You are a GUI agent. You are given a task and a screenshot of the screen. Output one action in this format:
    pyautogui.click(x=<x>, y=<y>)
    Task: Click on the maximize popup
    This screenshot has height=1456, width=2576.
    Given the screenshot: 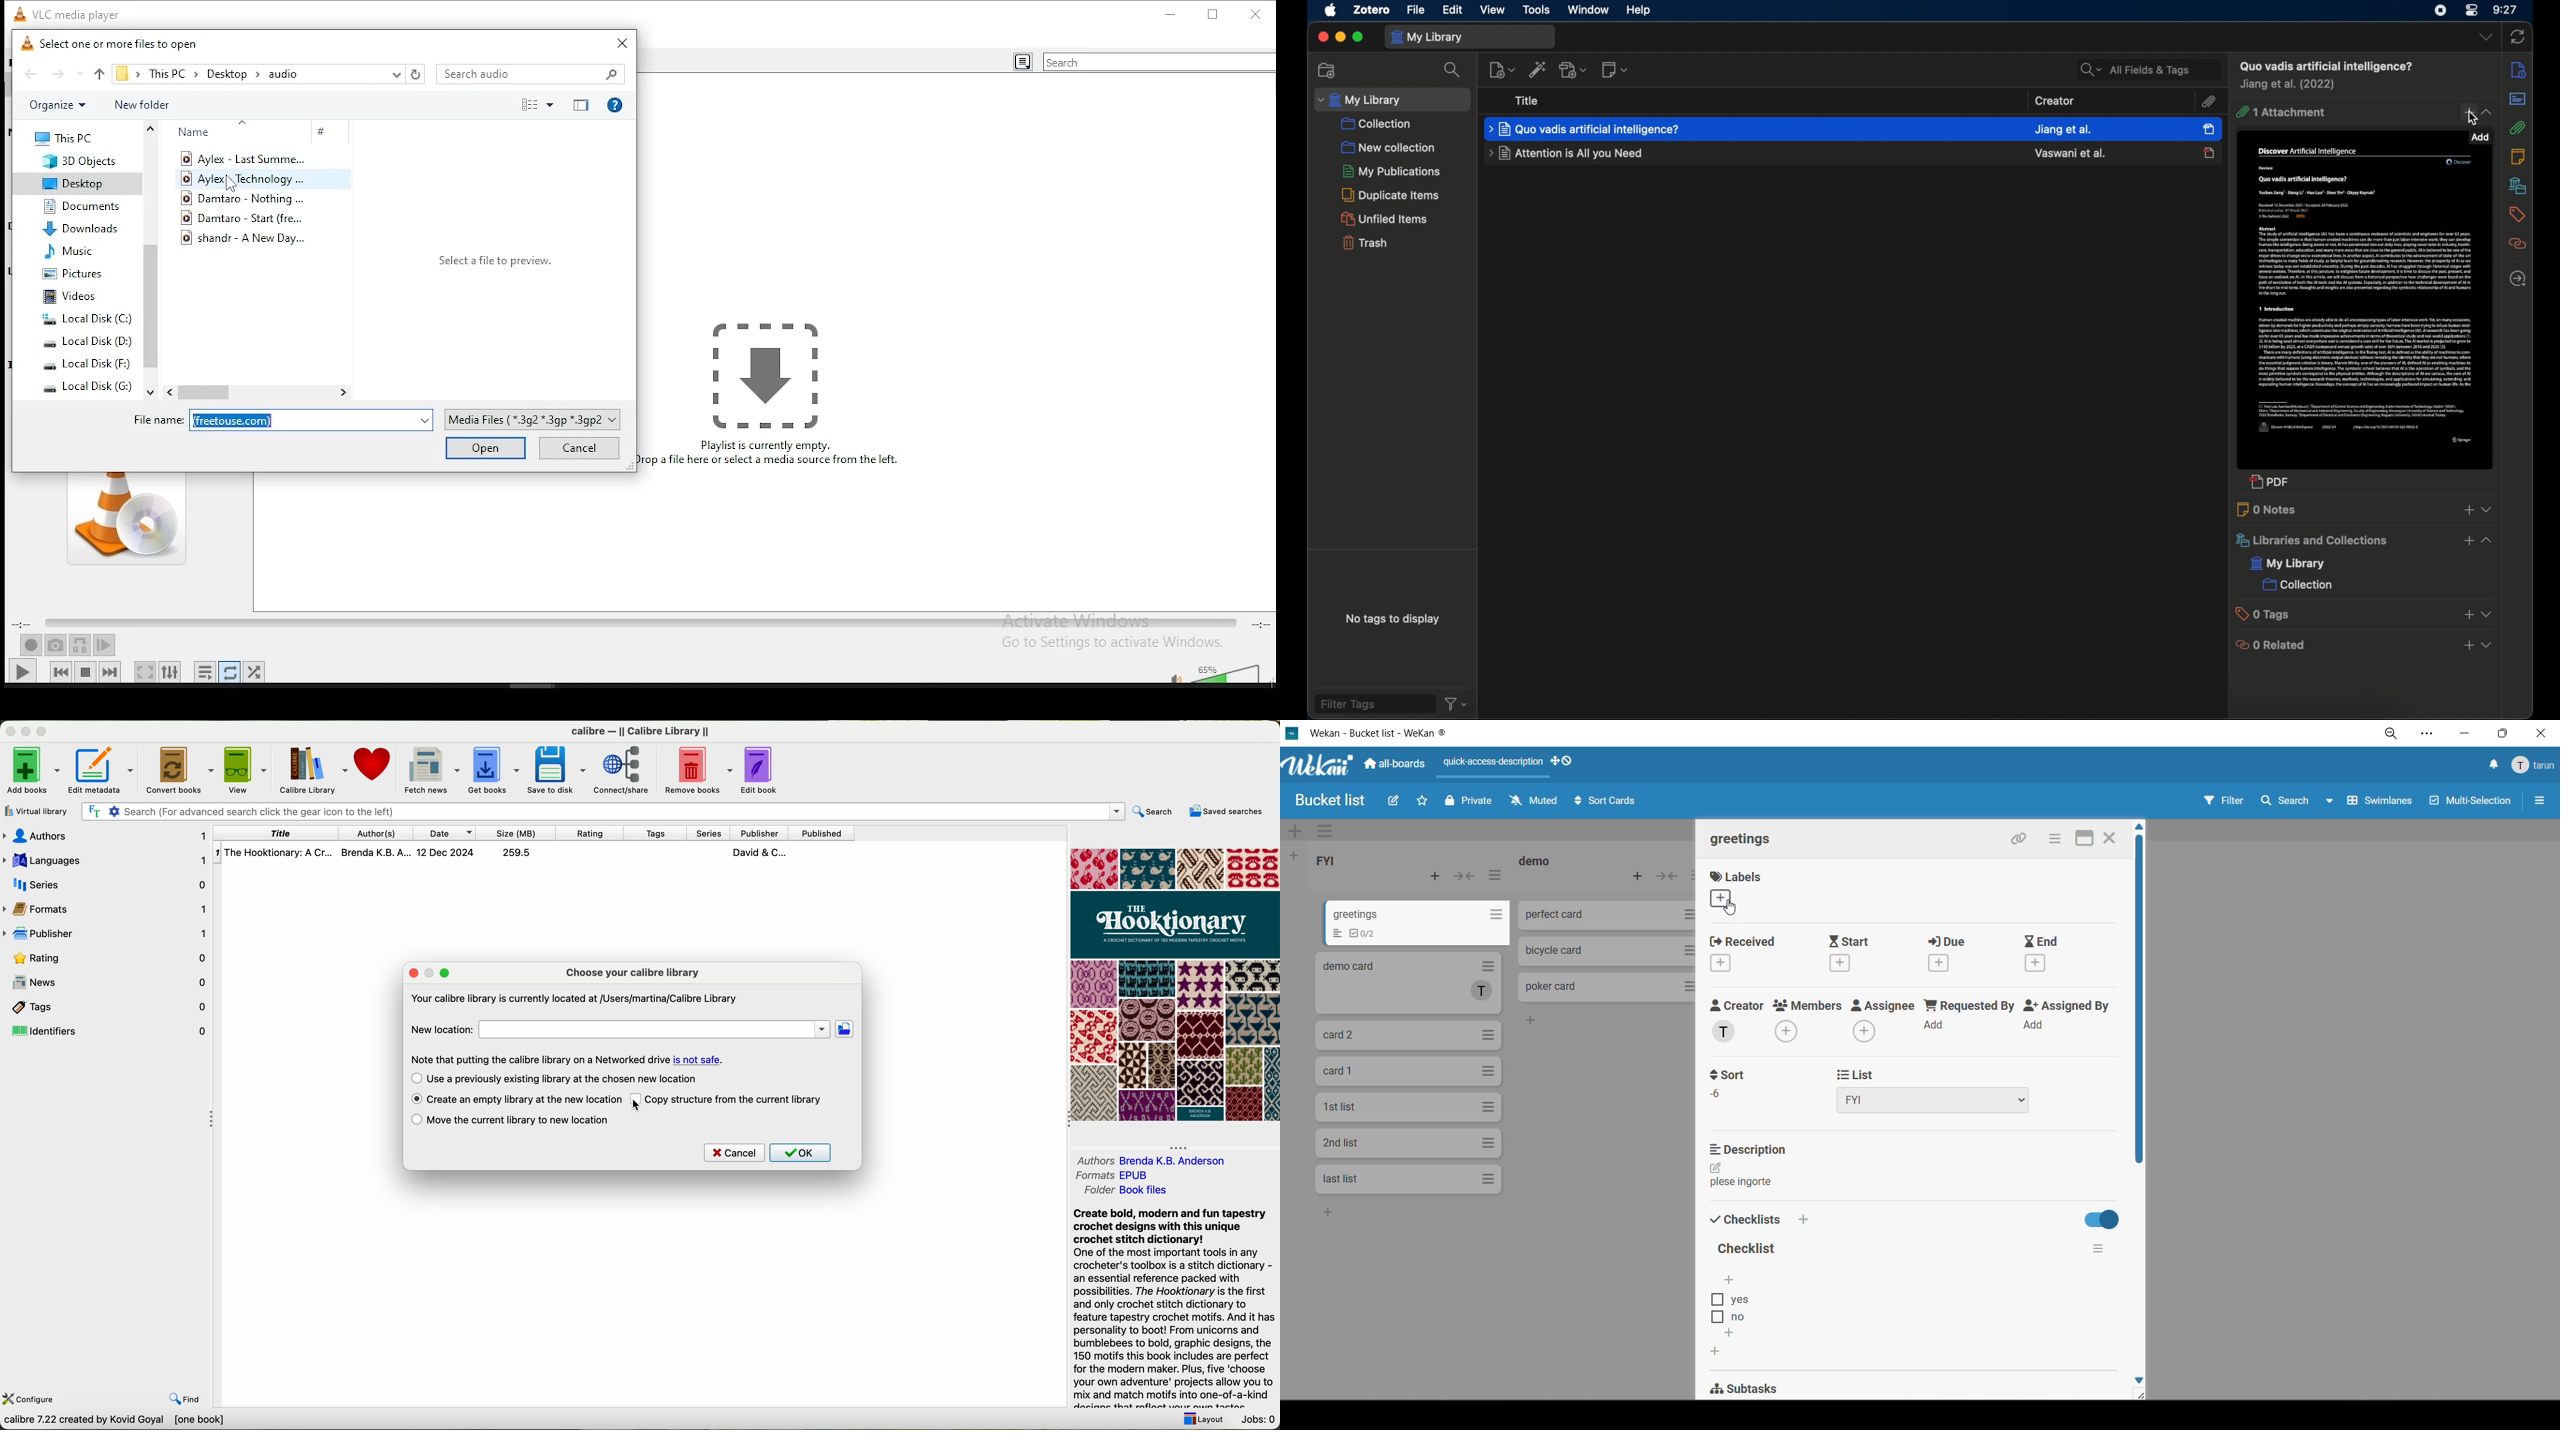 What is the action you would take?
    pyautogui.click(x=446, y=973)
    